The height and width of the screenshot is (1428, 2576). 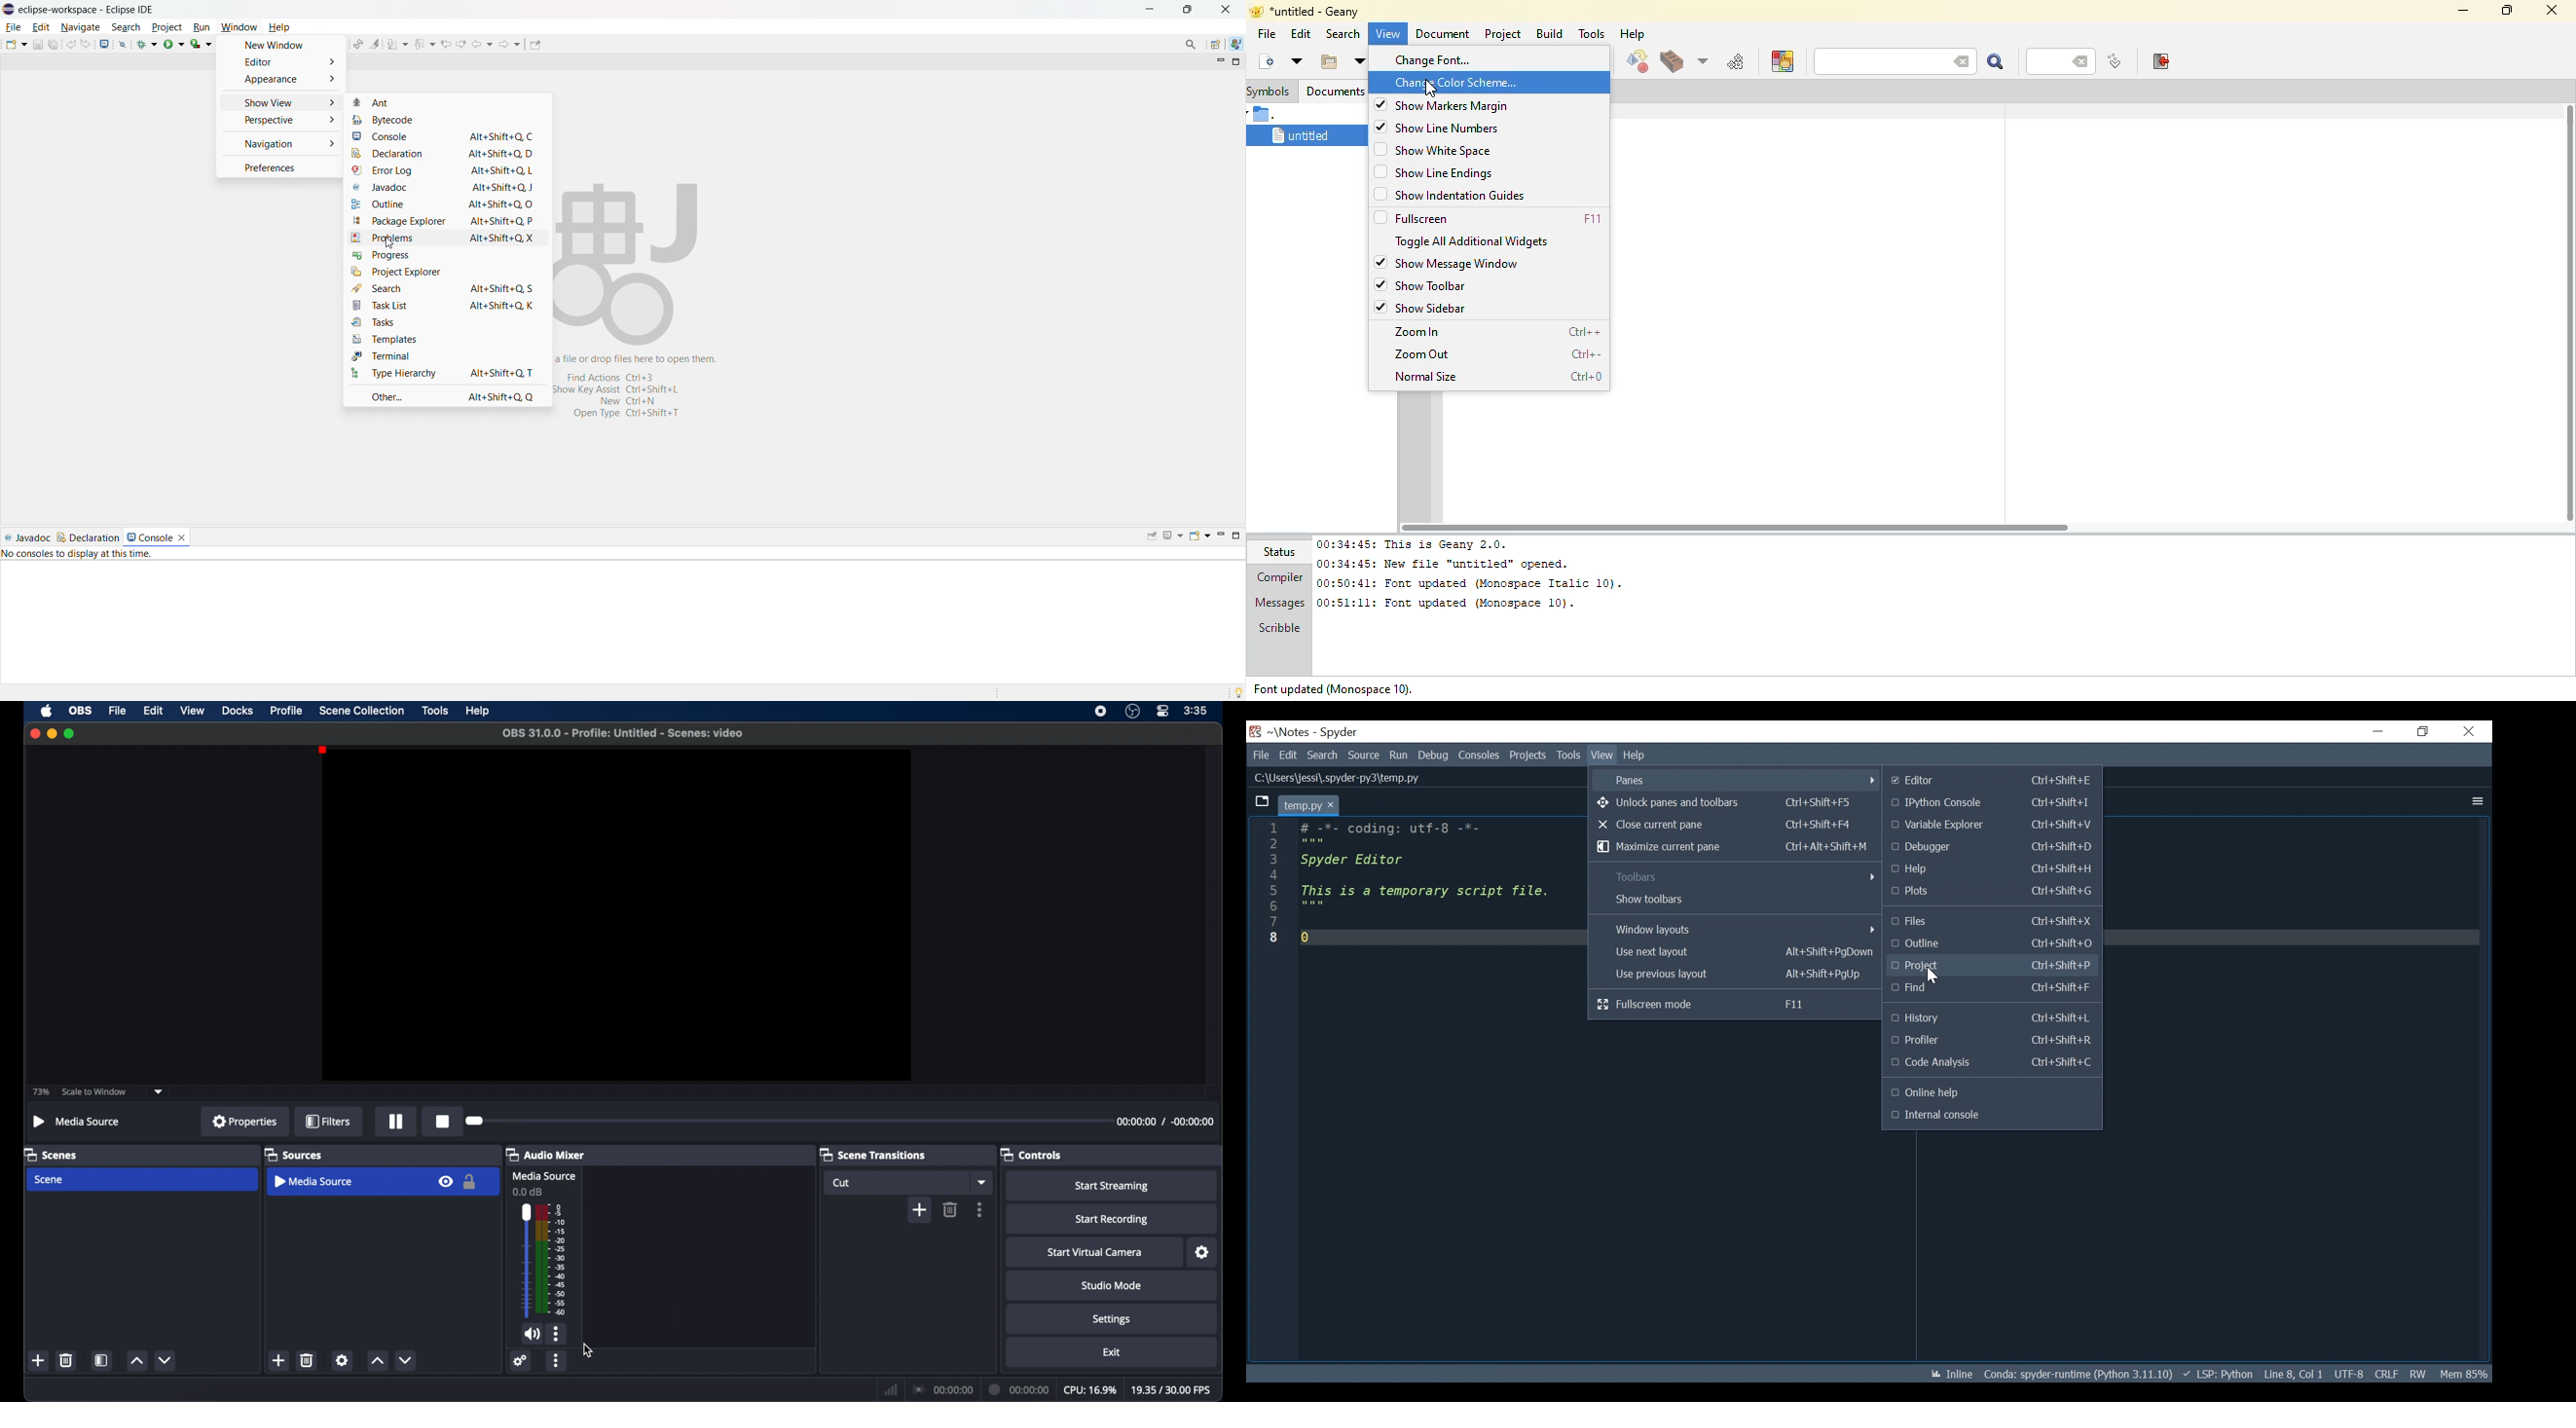 I want to click on cpu, so click(x=1090, y=1388).